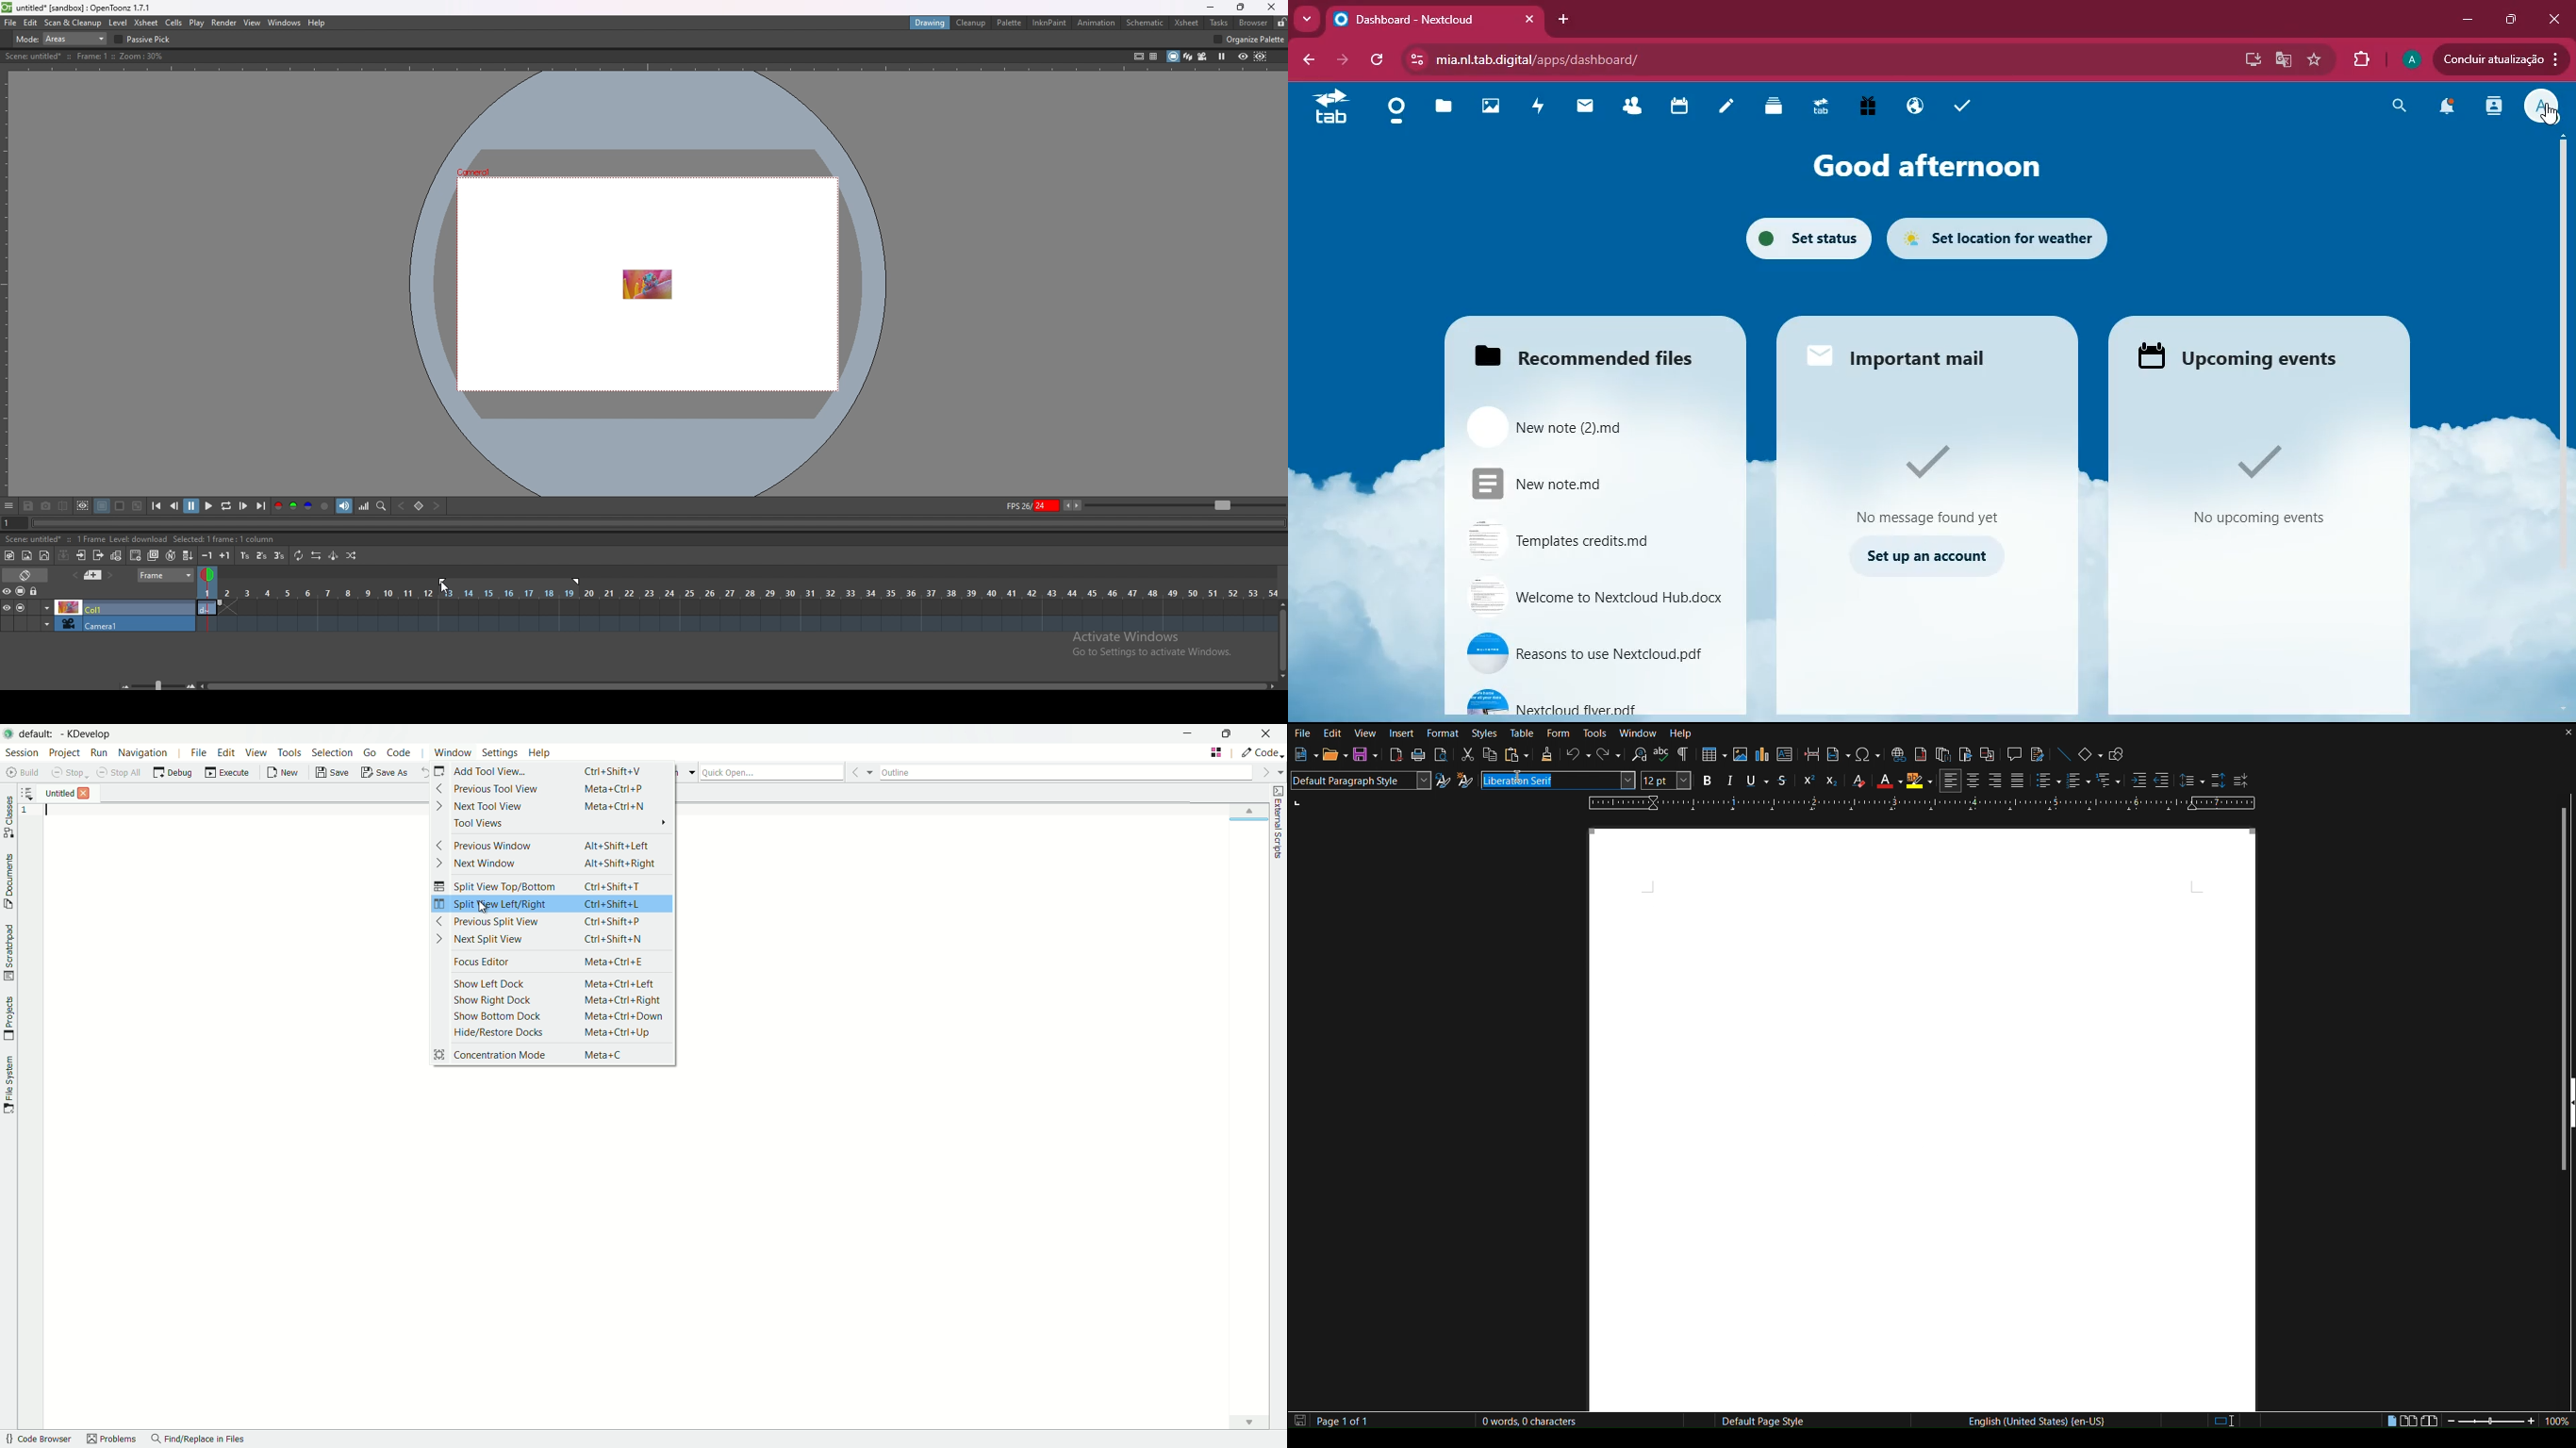 The width and height of the screenshot is (2576, 1456). Describe the element at coordinates (1517, 757) in the screenshot. I see `Paste` at that location.